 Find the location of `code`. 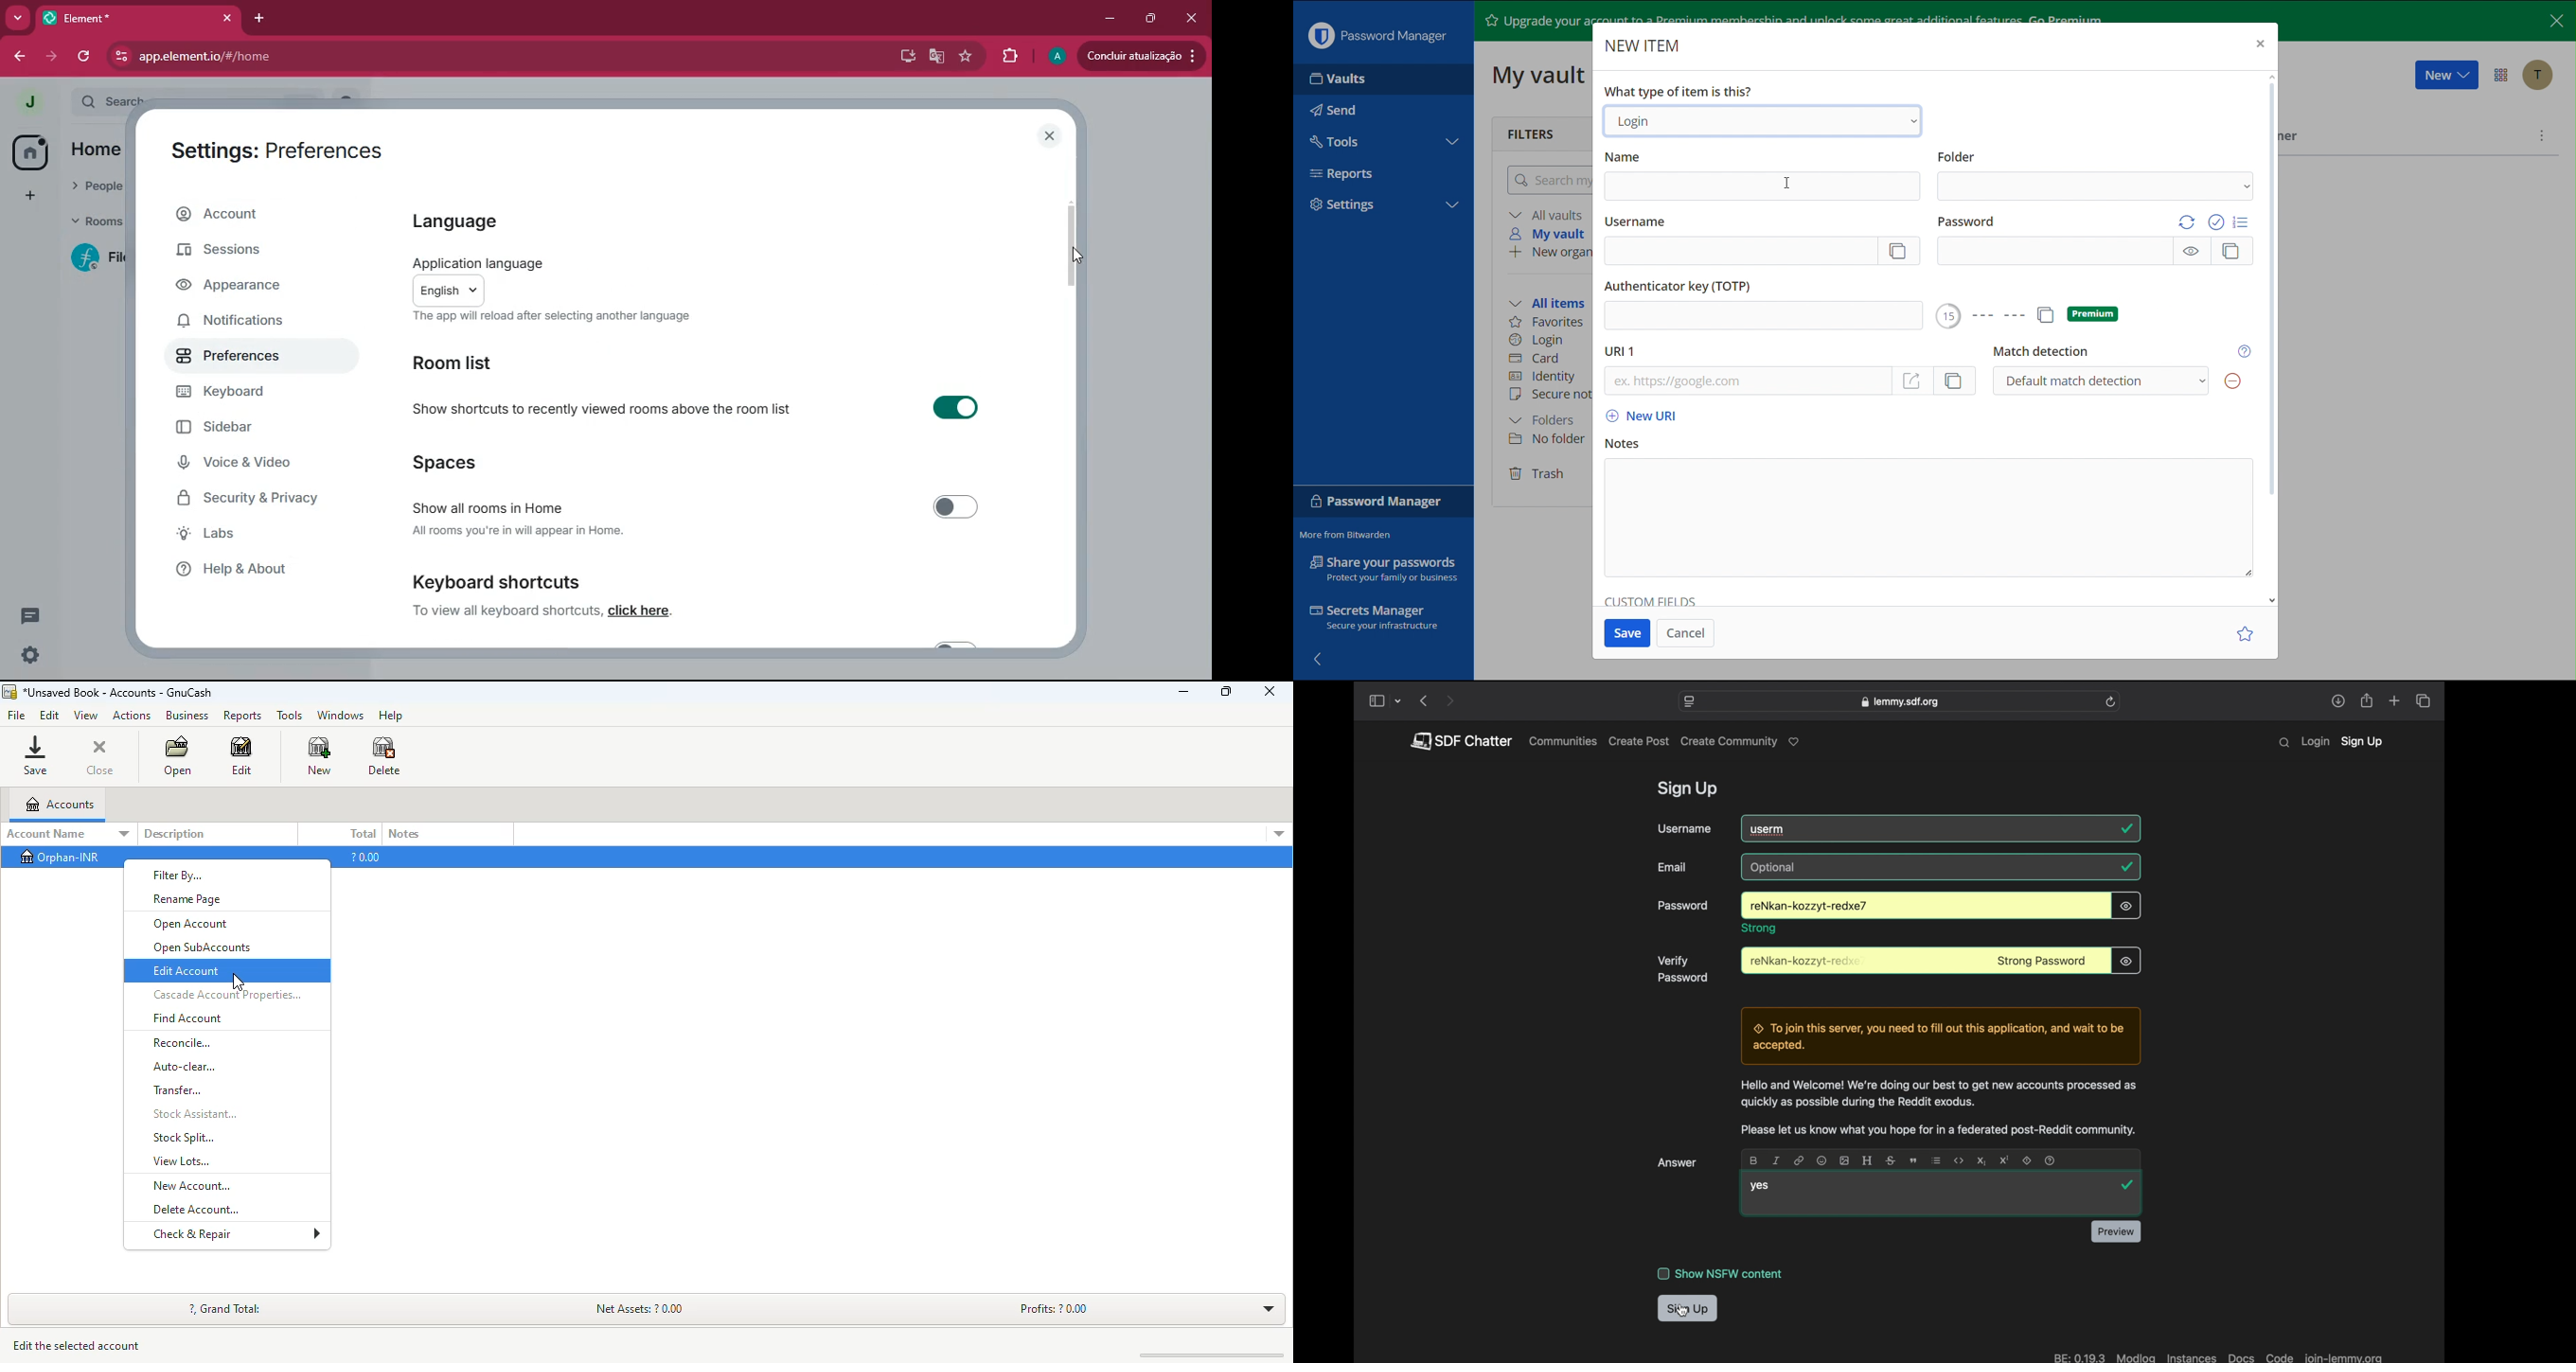

code is located at coordinates (1959, 1161).